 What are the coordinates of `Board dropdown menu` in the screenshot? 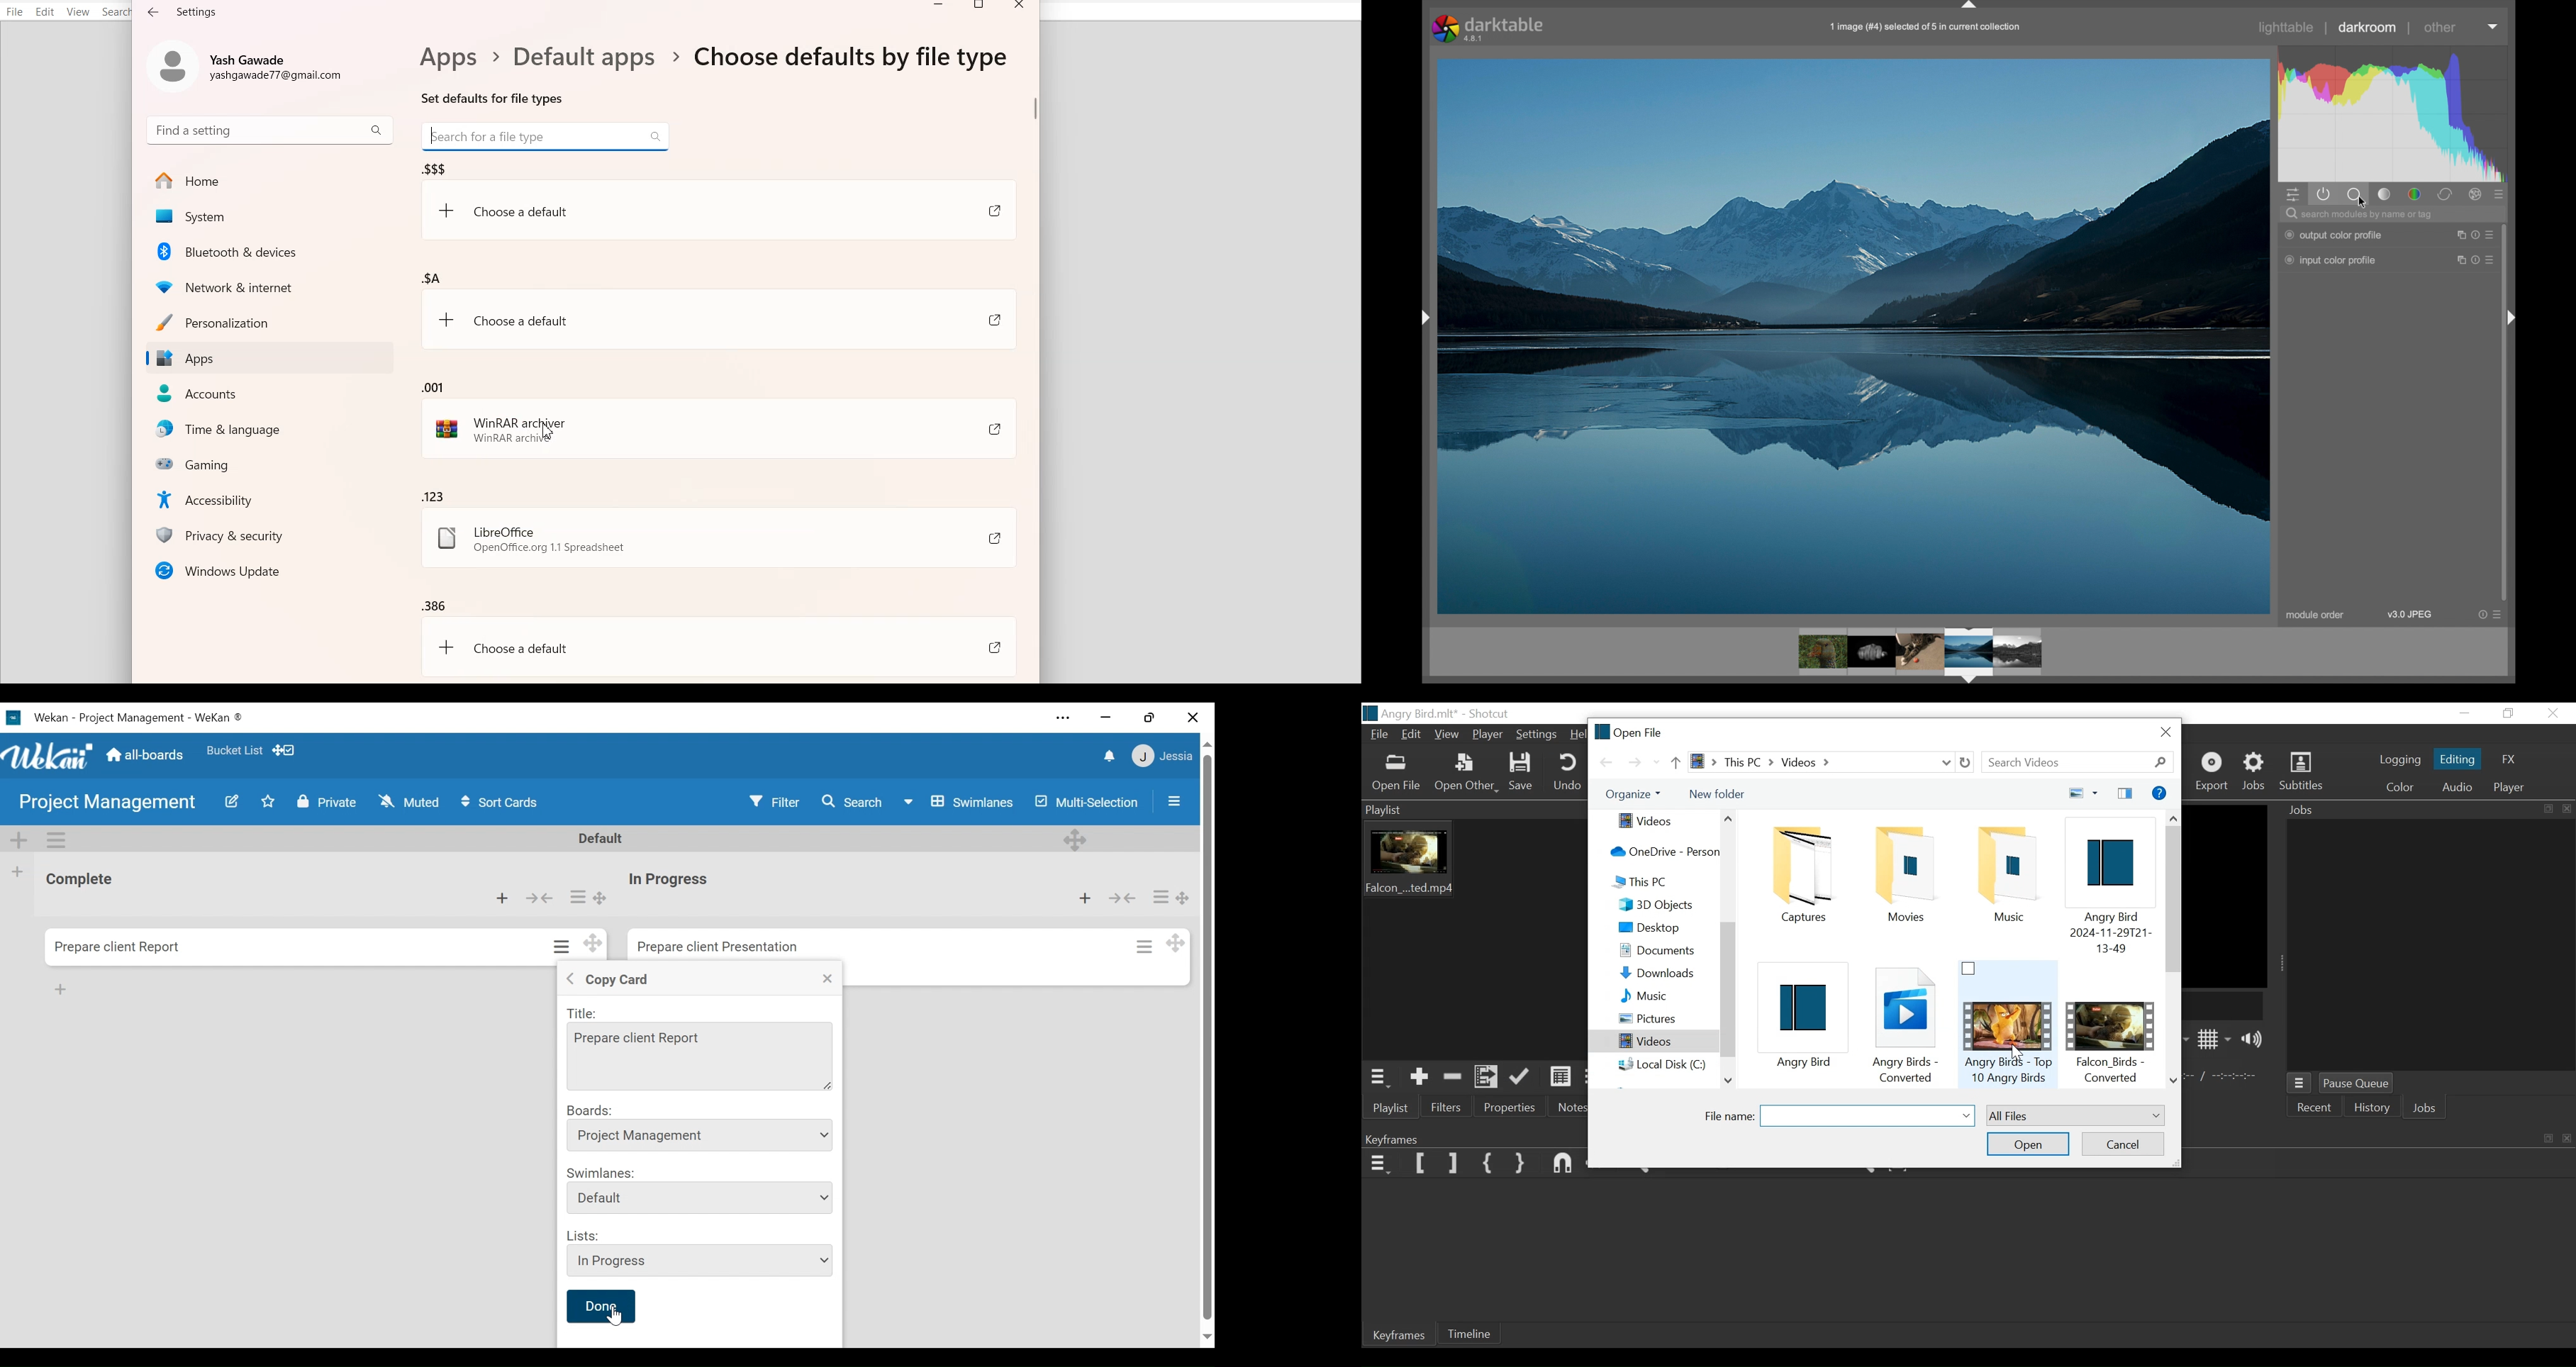 It's located at (700, 1134).